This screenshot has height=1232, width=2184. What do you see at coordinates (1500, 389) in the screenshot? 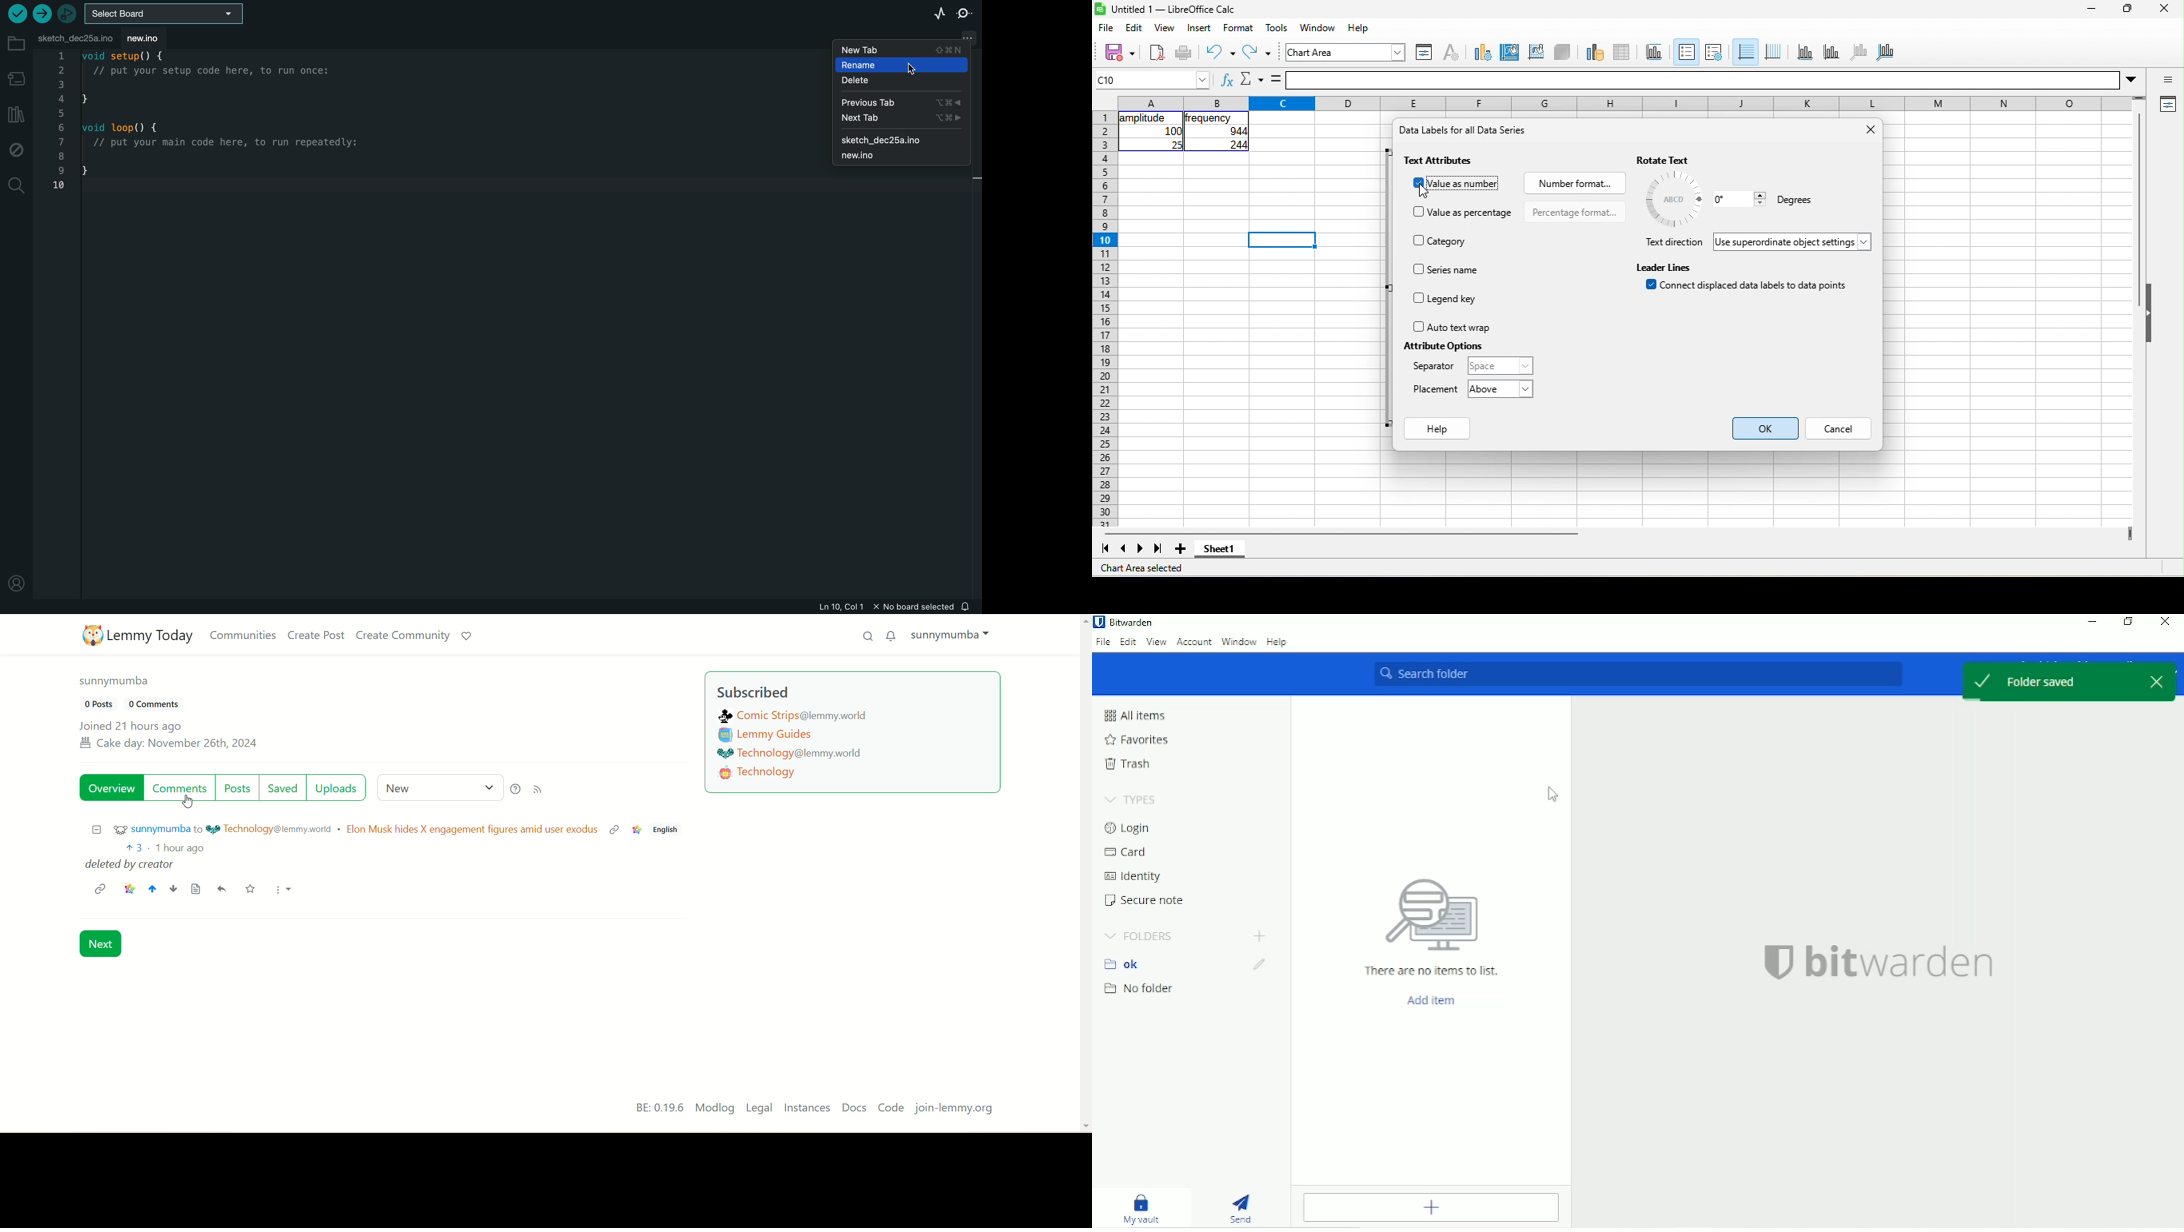
I see `above` at bounding box center [1500, 389].